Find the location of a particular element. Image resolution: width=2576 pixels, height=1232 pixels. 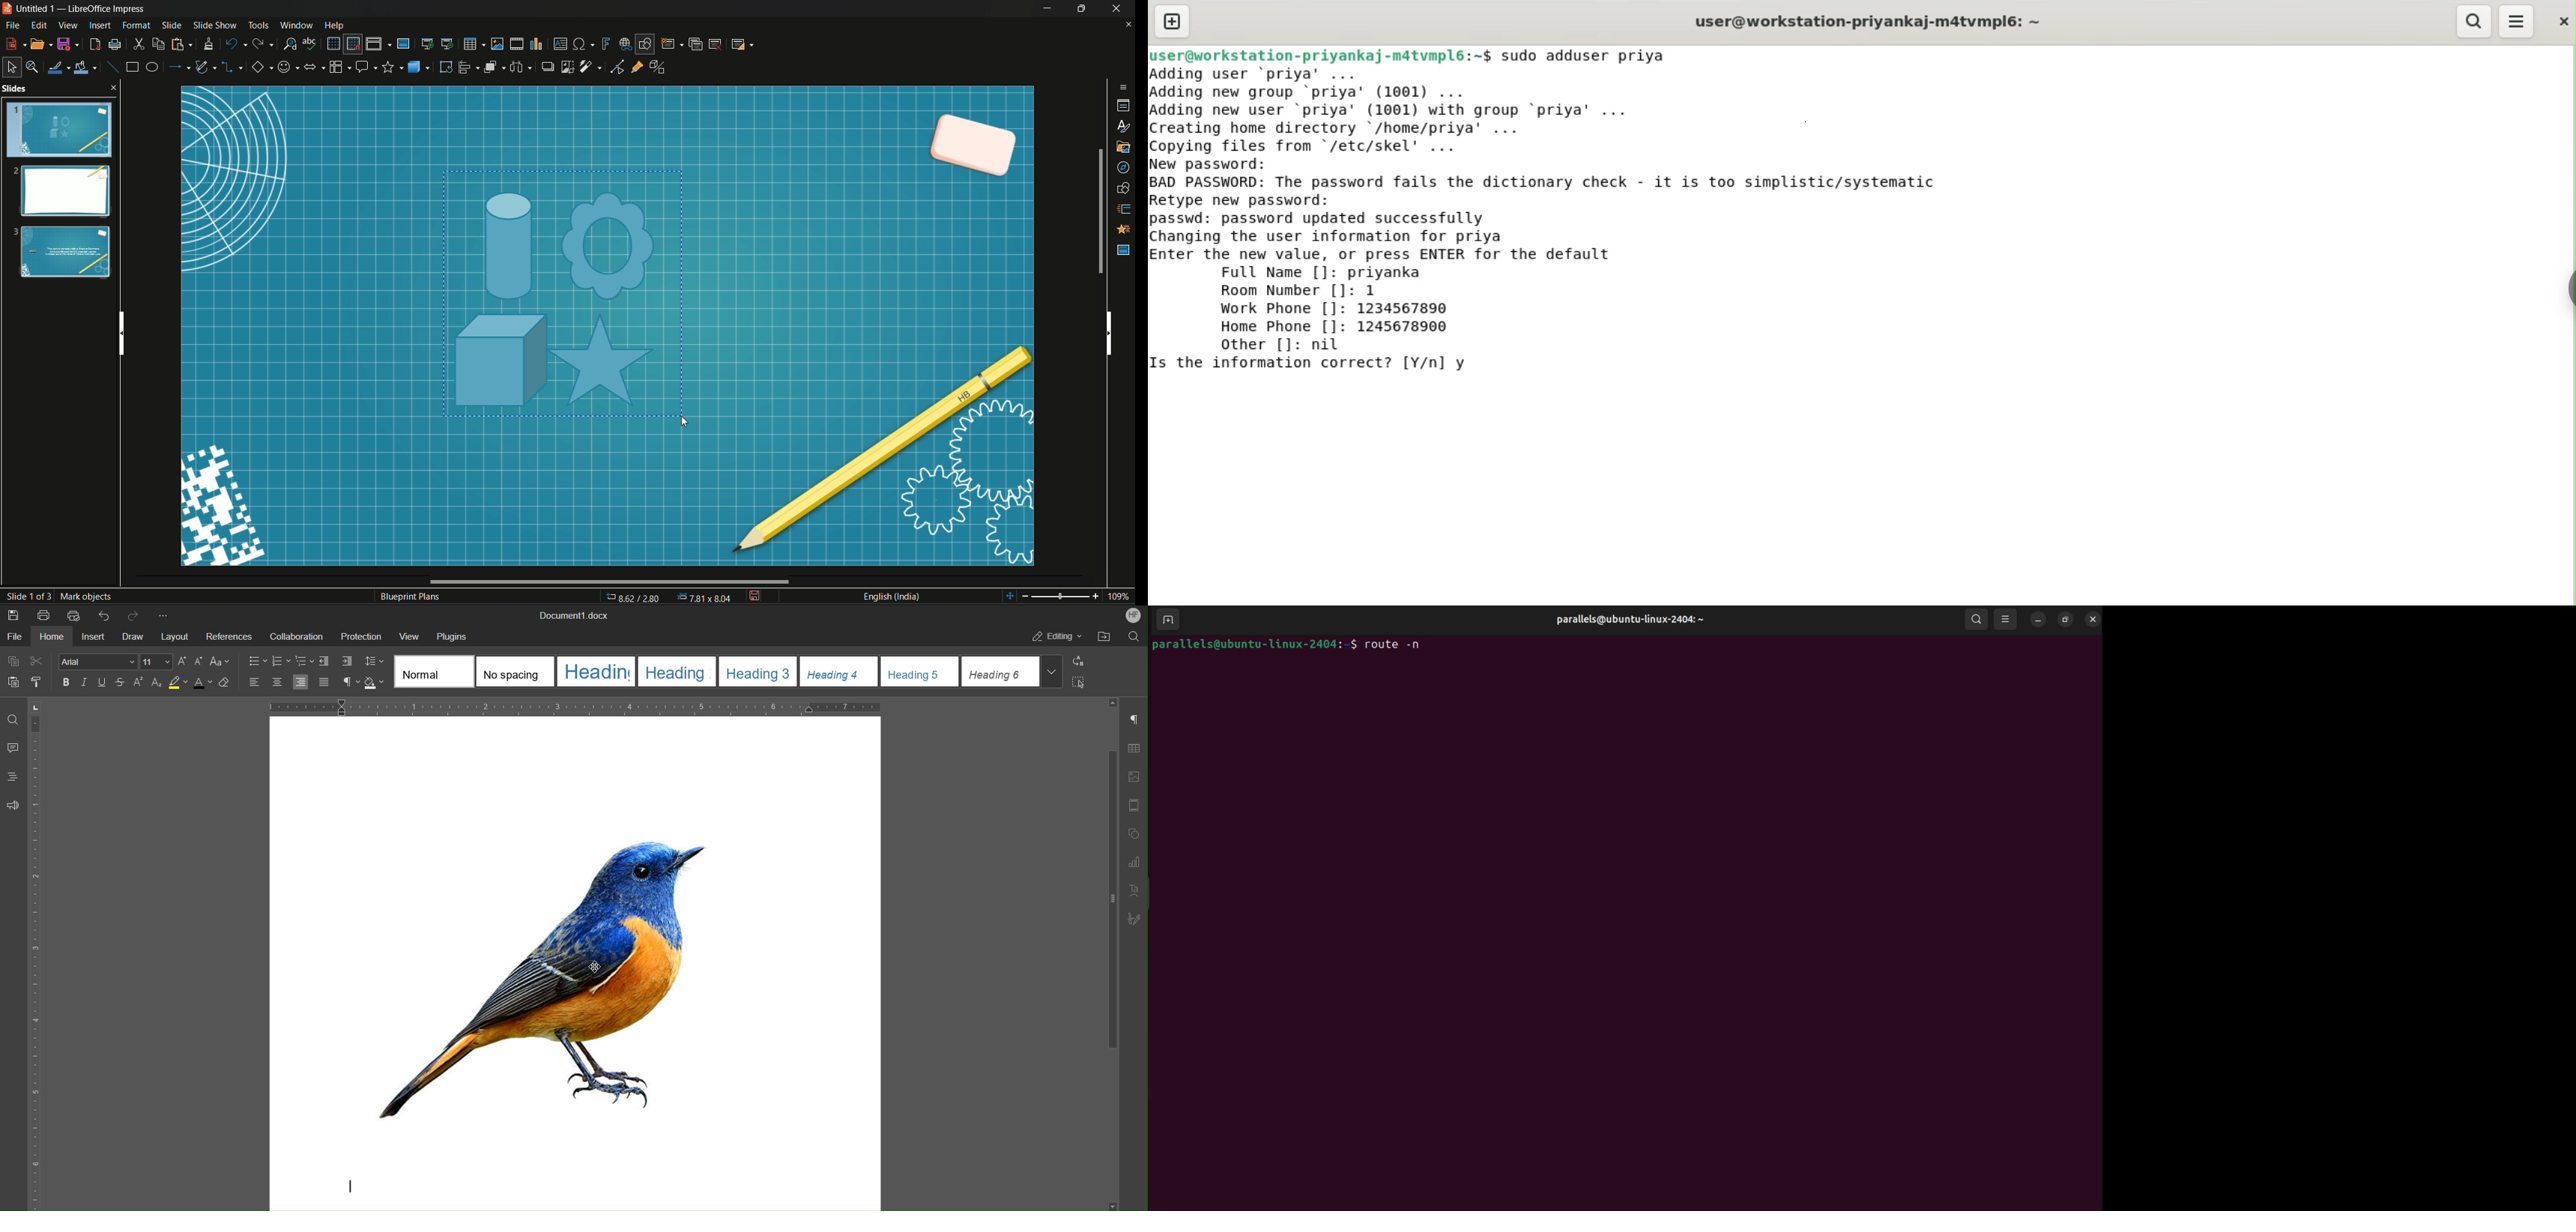

Zoom is located at coordinates (1070, 597).